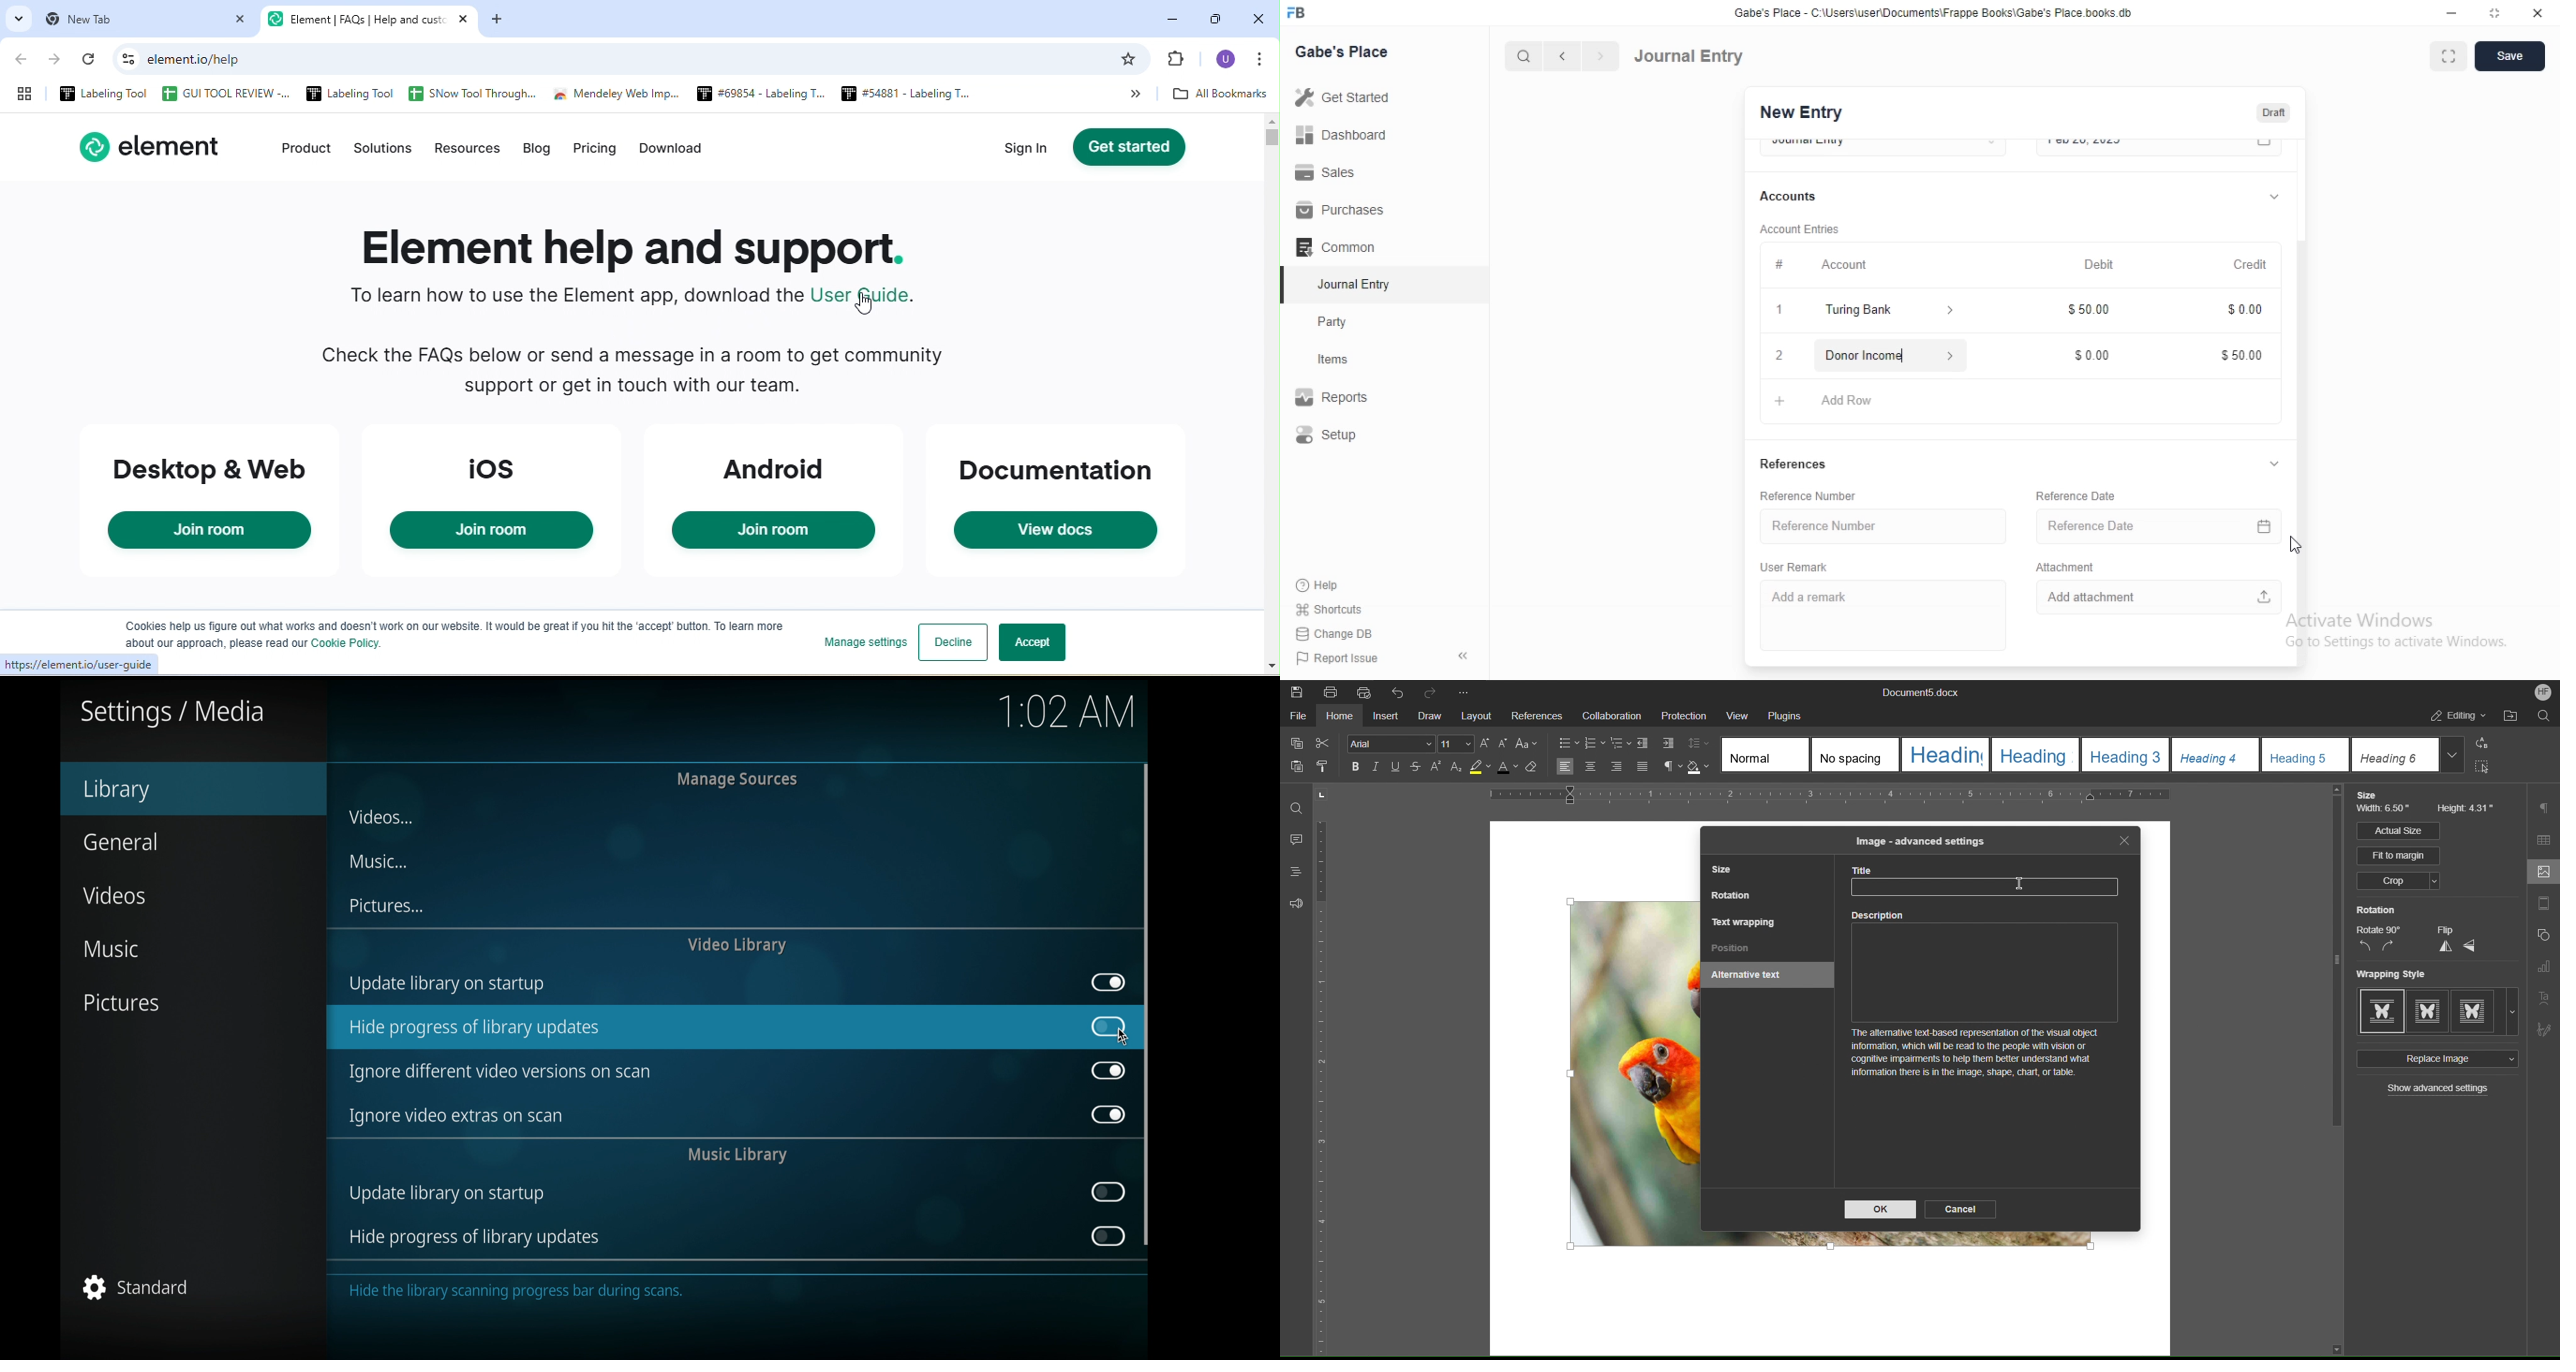 The width and height of the screenshot is (2576, 1372). What do you see at coordinates (503, 469) in the screenshot?
I see `ios` at bounding box center [503, 469].